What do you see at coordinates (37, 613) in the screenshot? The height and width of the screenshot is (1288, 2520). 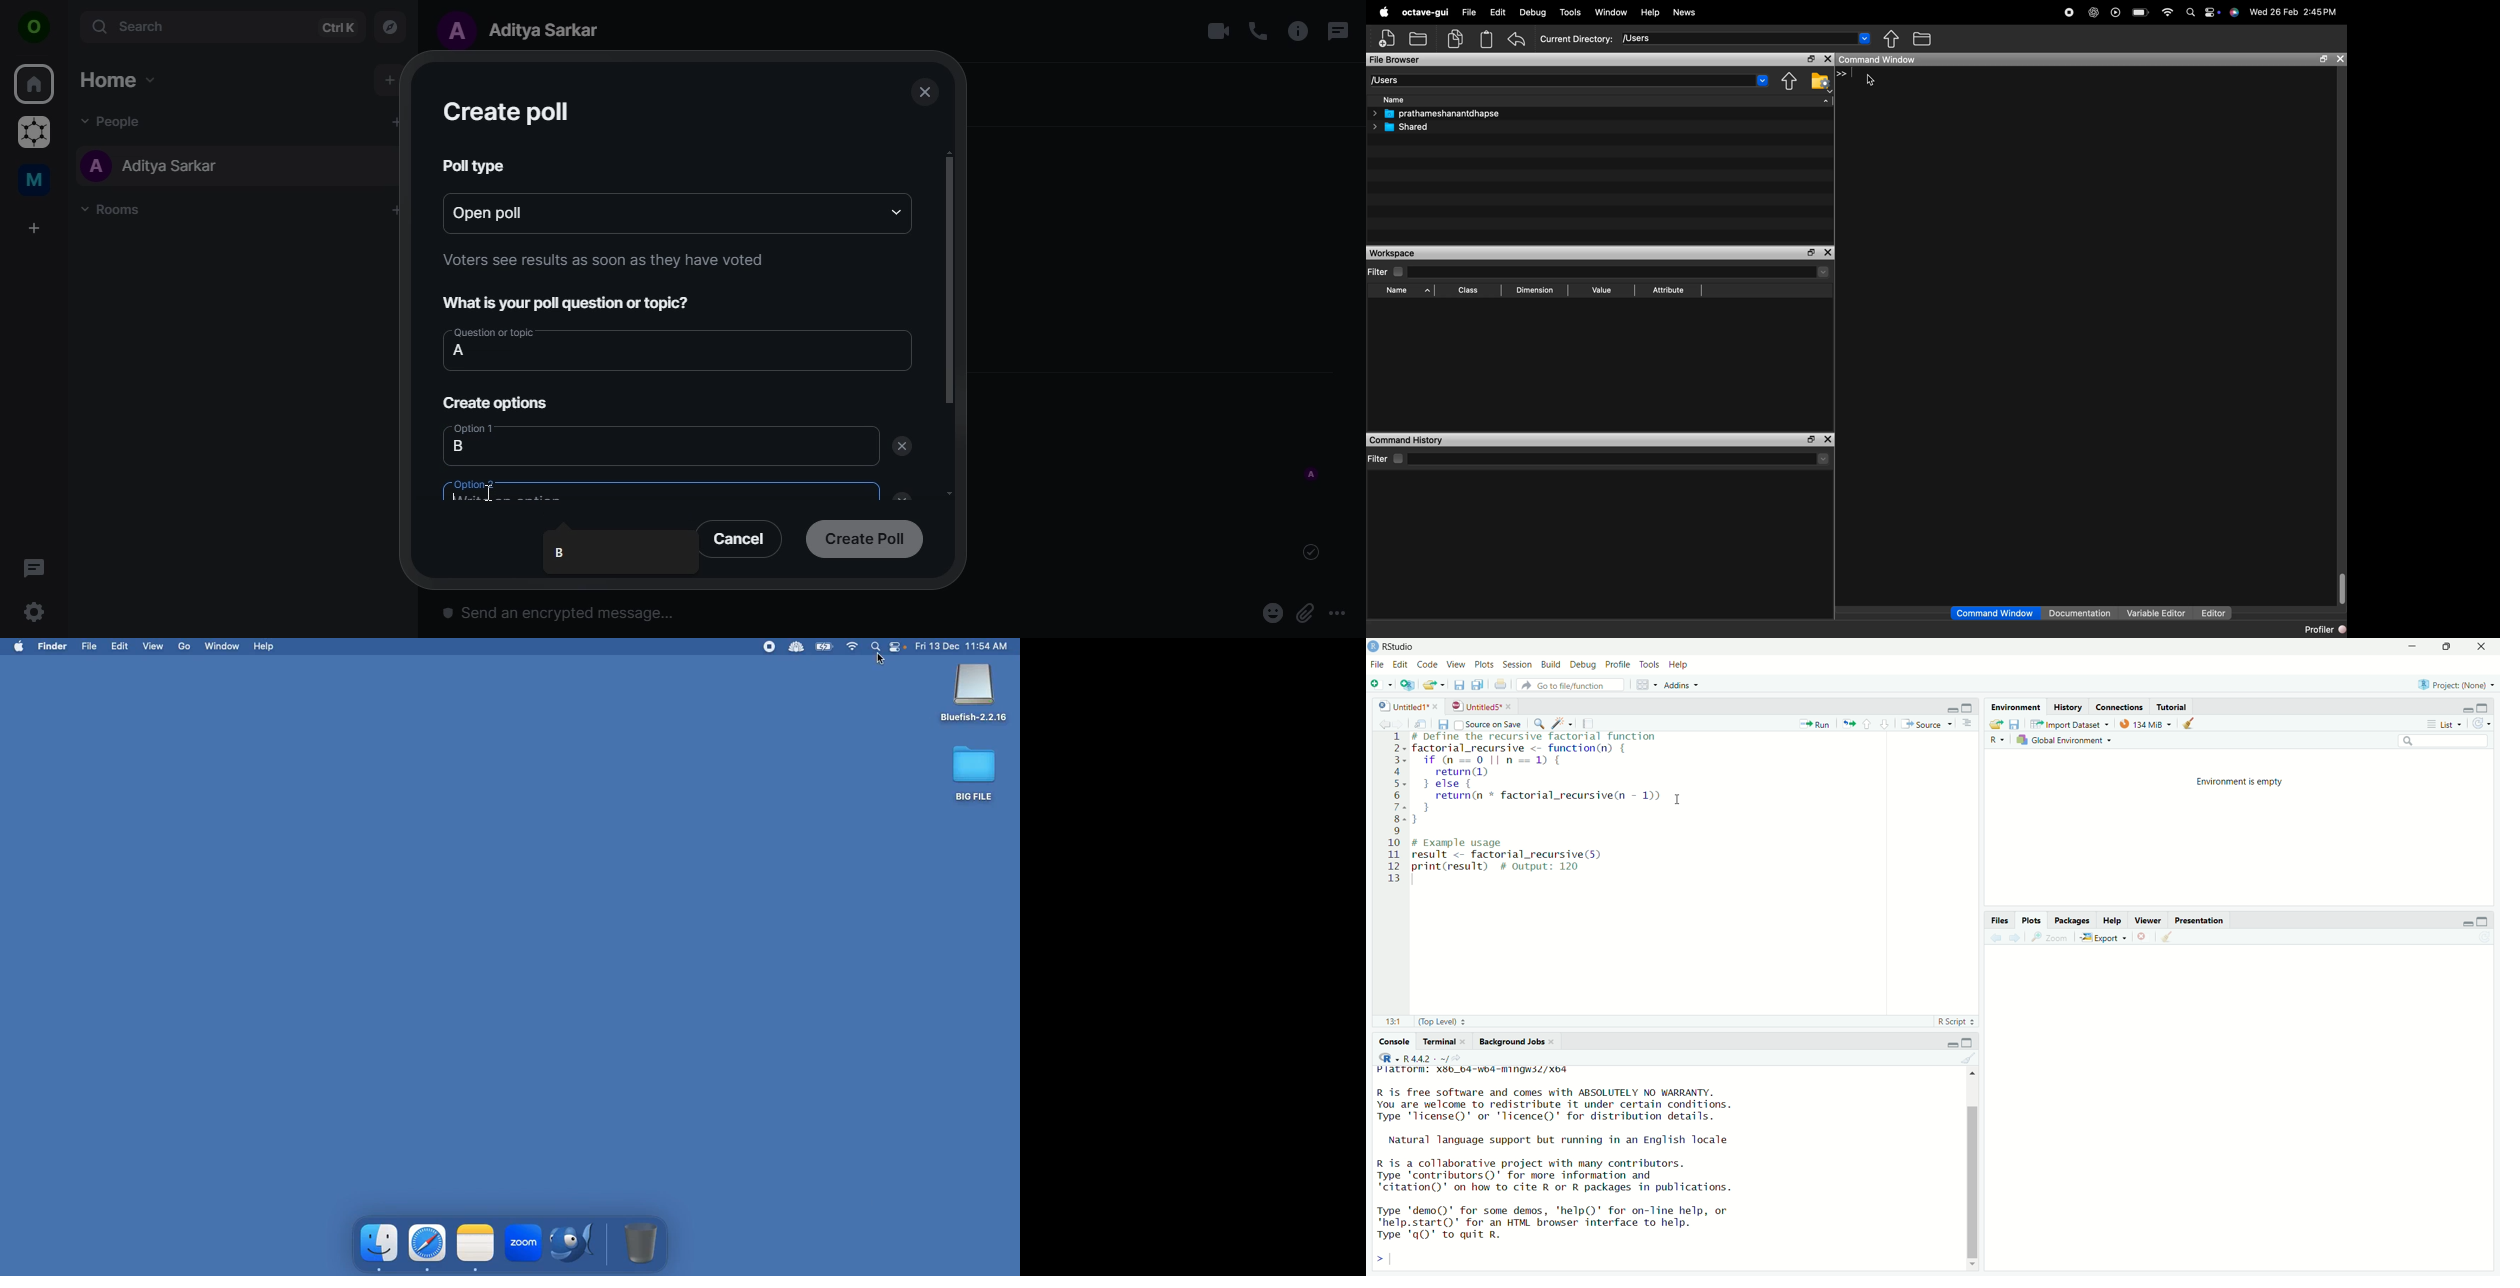 I see `quicker settings` at bounding box center [37, 613].